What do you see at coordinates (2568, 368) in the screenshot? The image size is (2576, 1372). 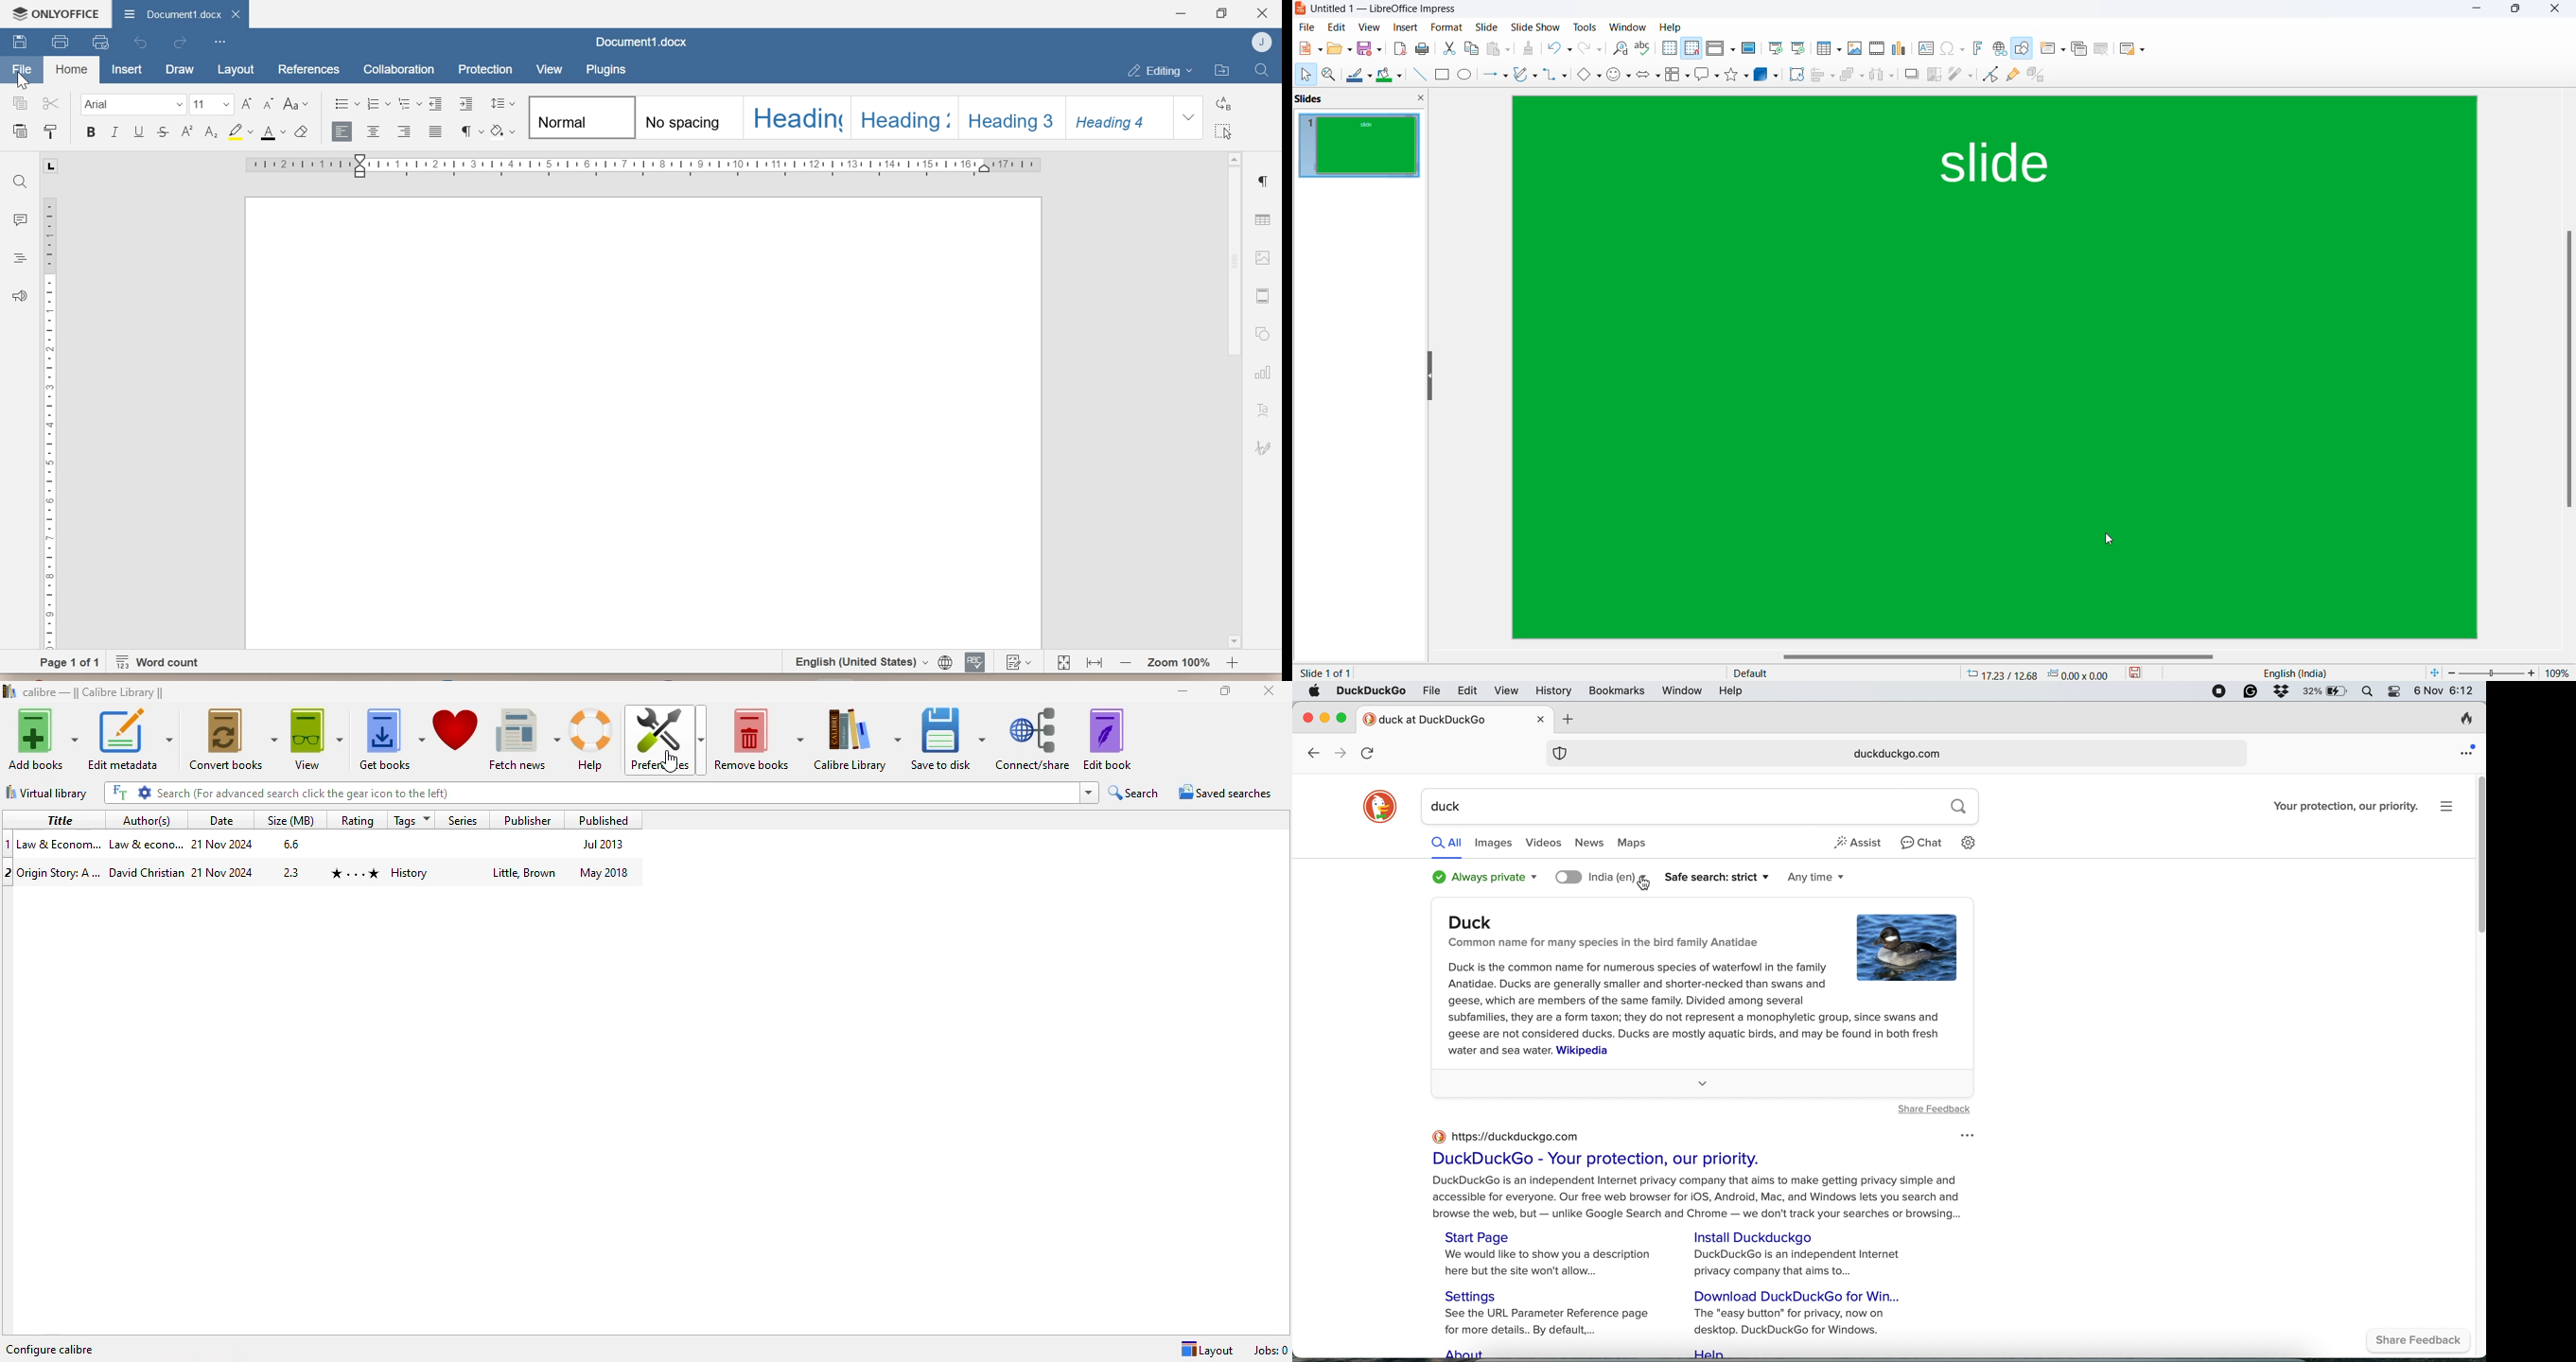 I see `scrollbar` at bounding box center [2568, 368].